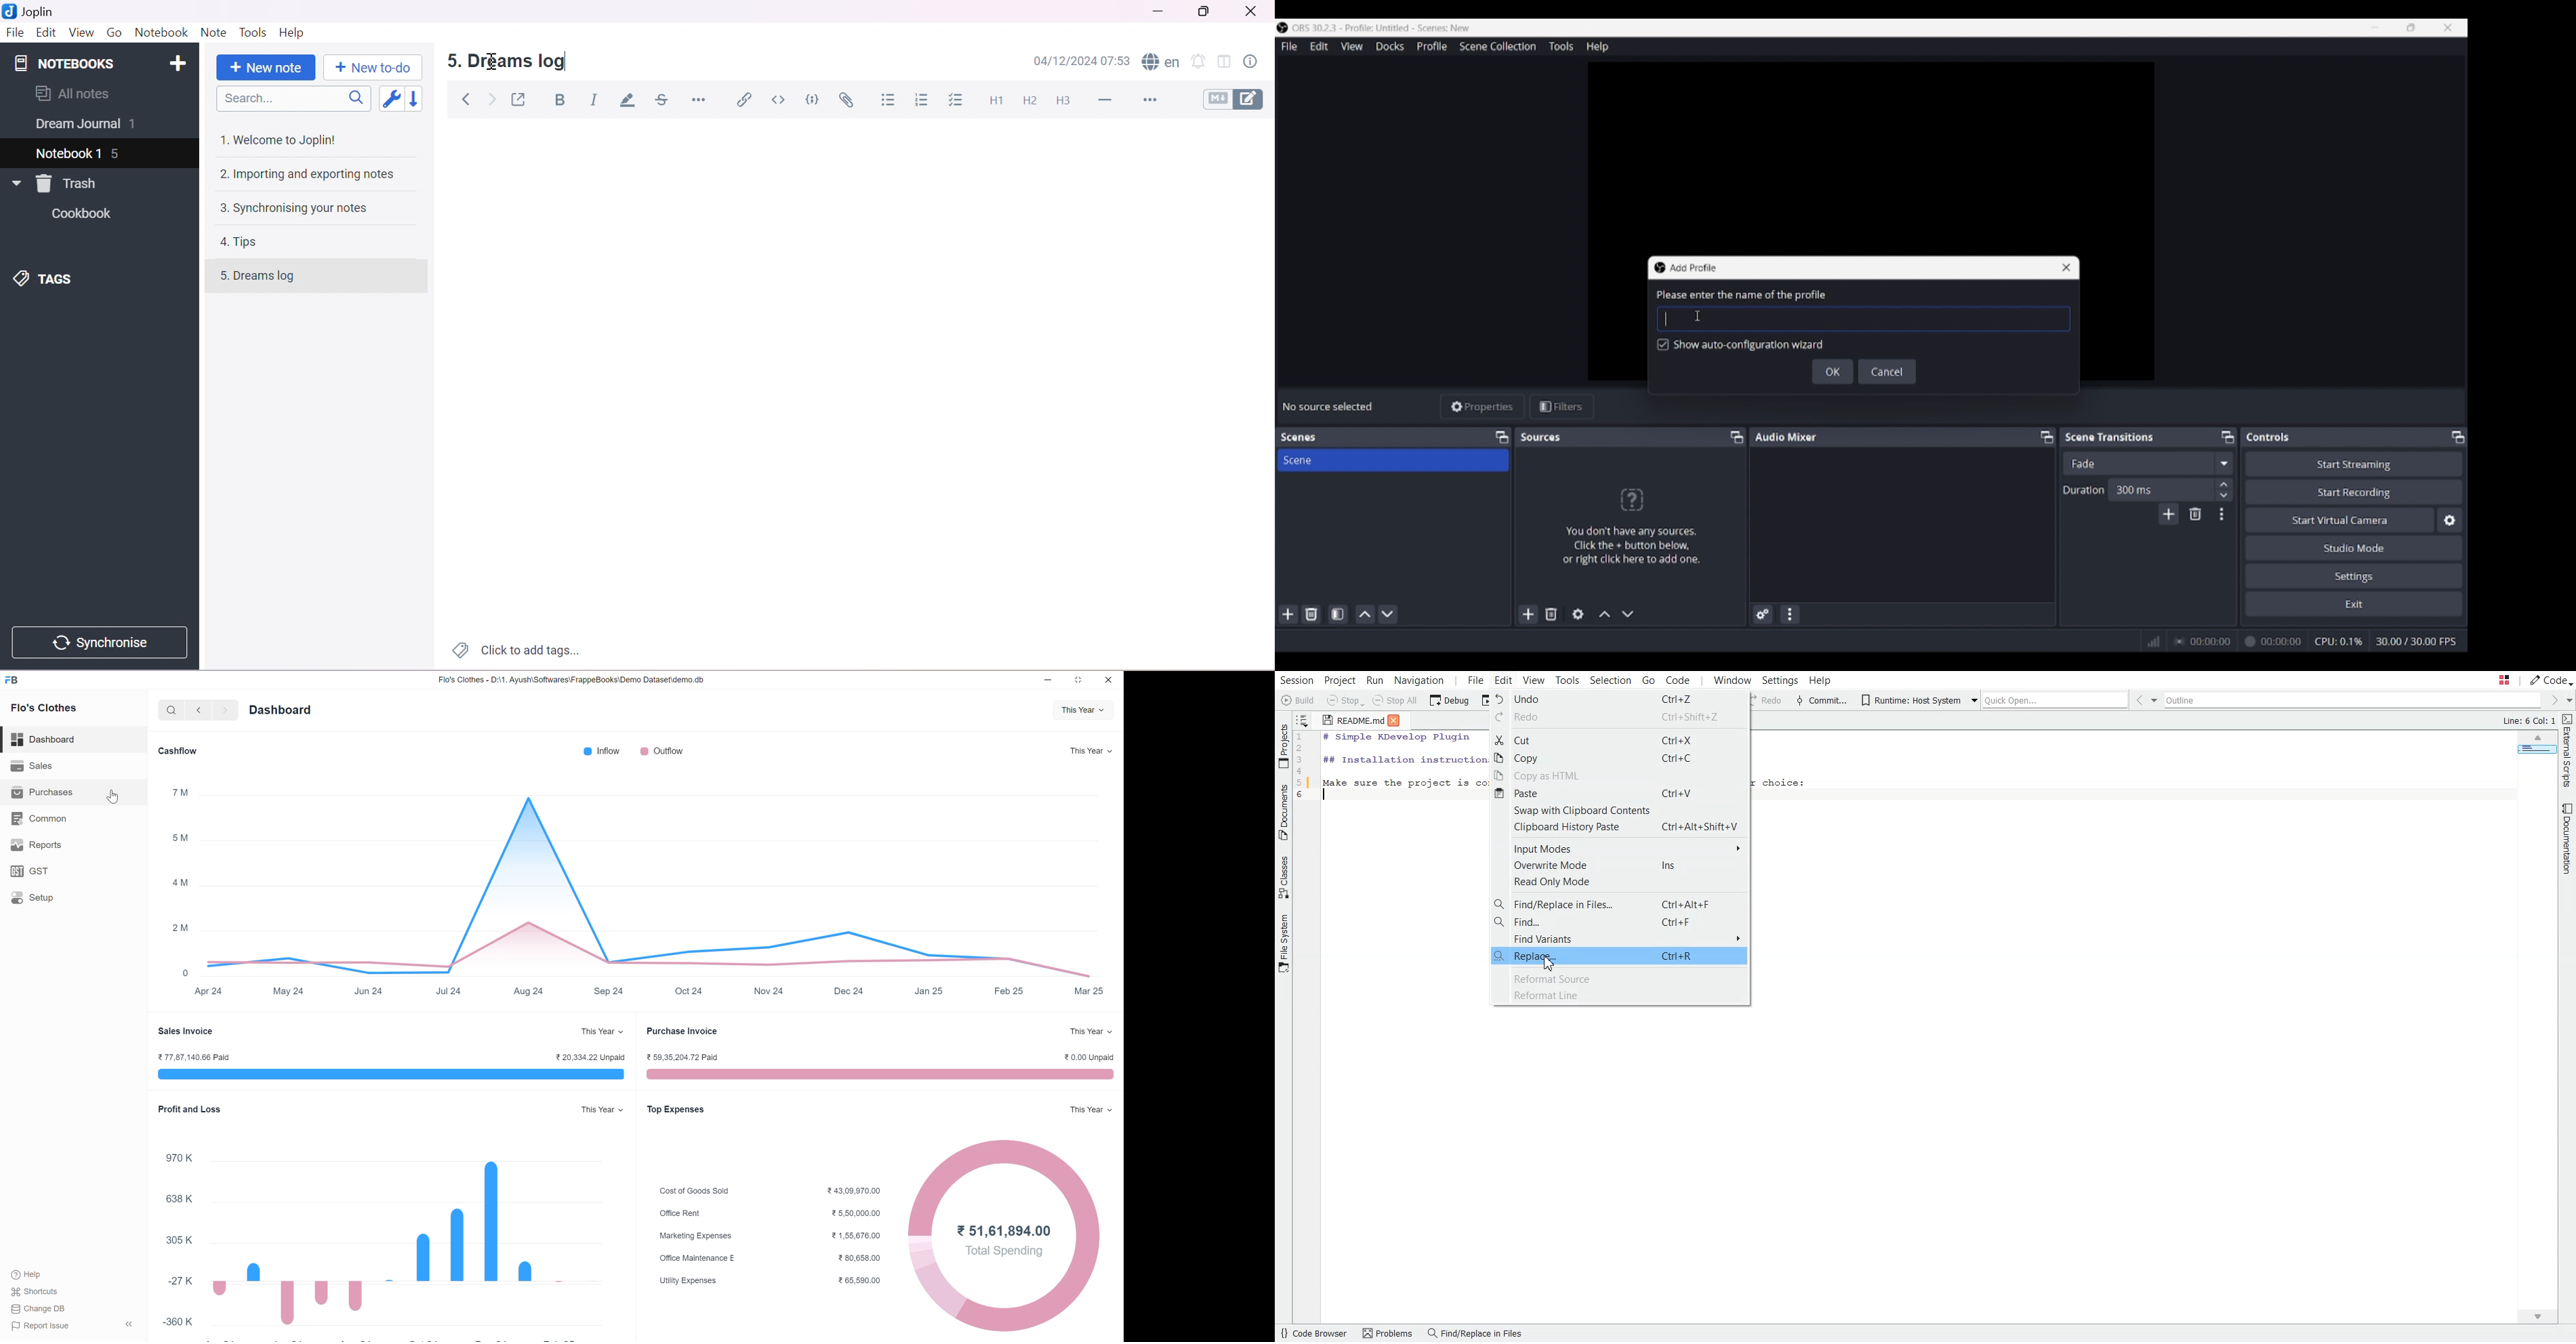 This screenshot has height=1344, width=2576. Describe the element at coordinates (2416, 642) in the screenshot. I see `Frames per second` at that location.